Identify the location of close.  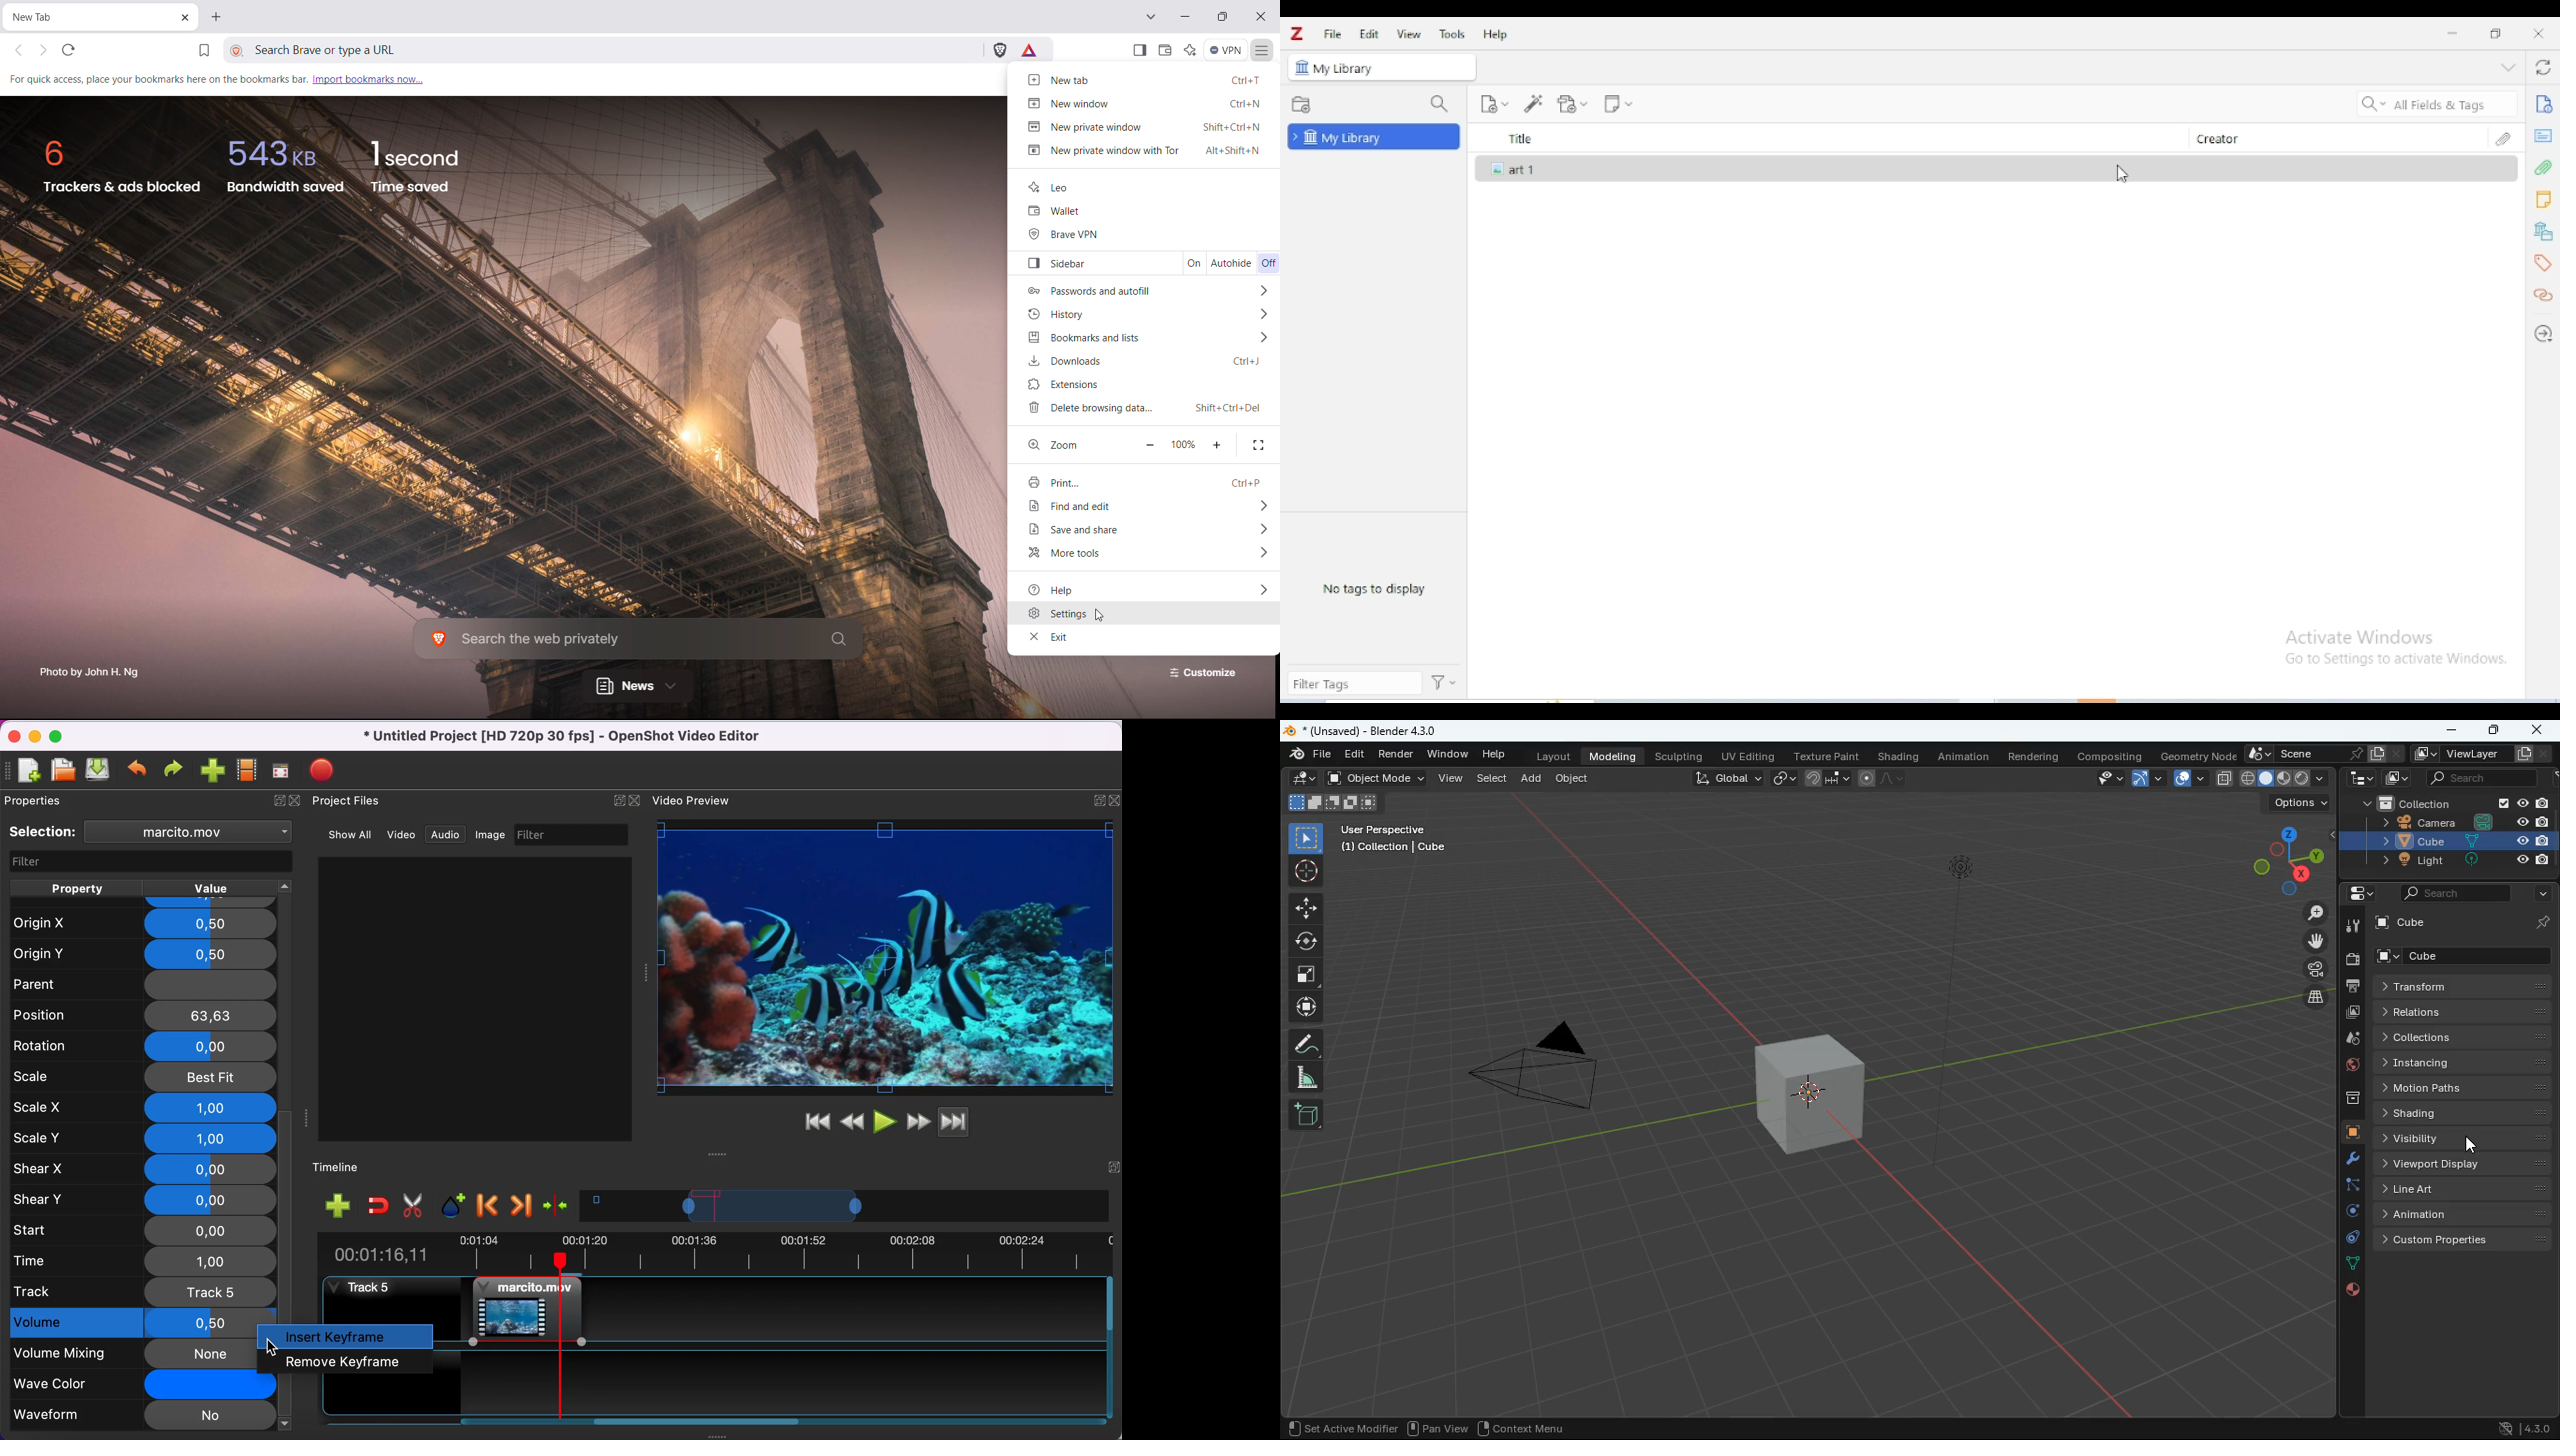
(299, 804).